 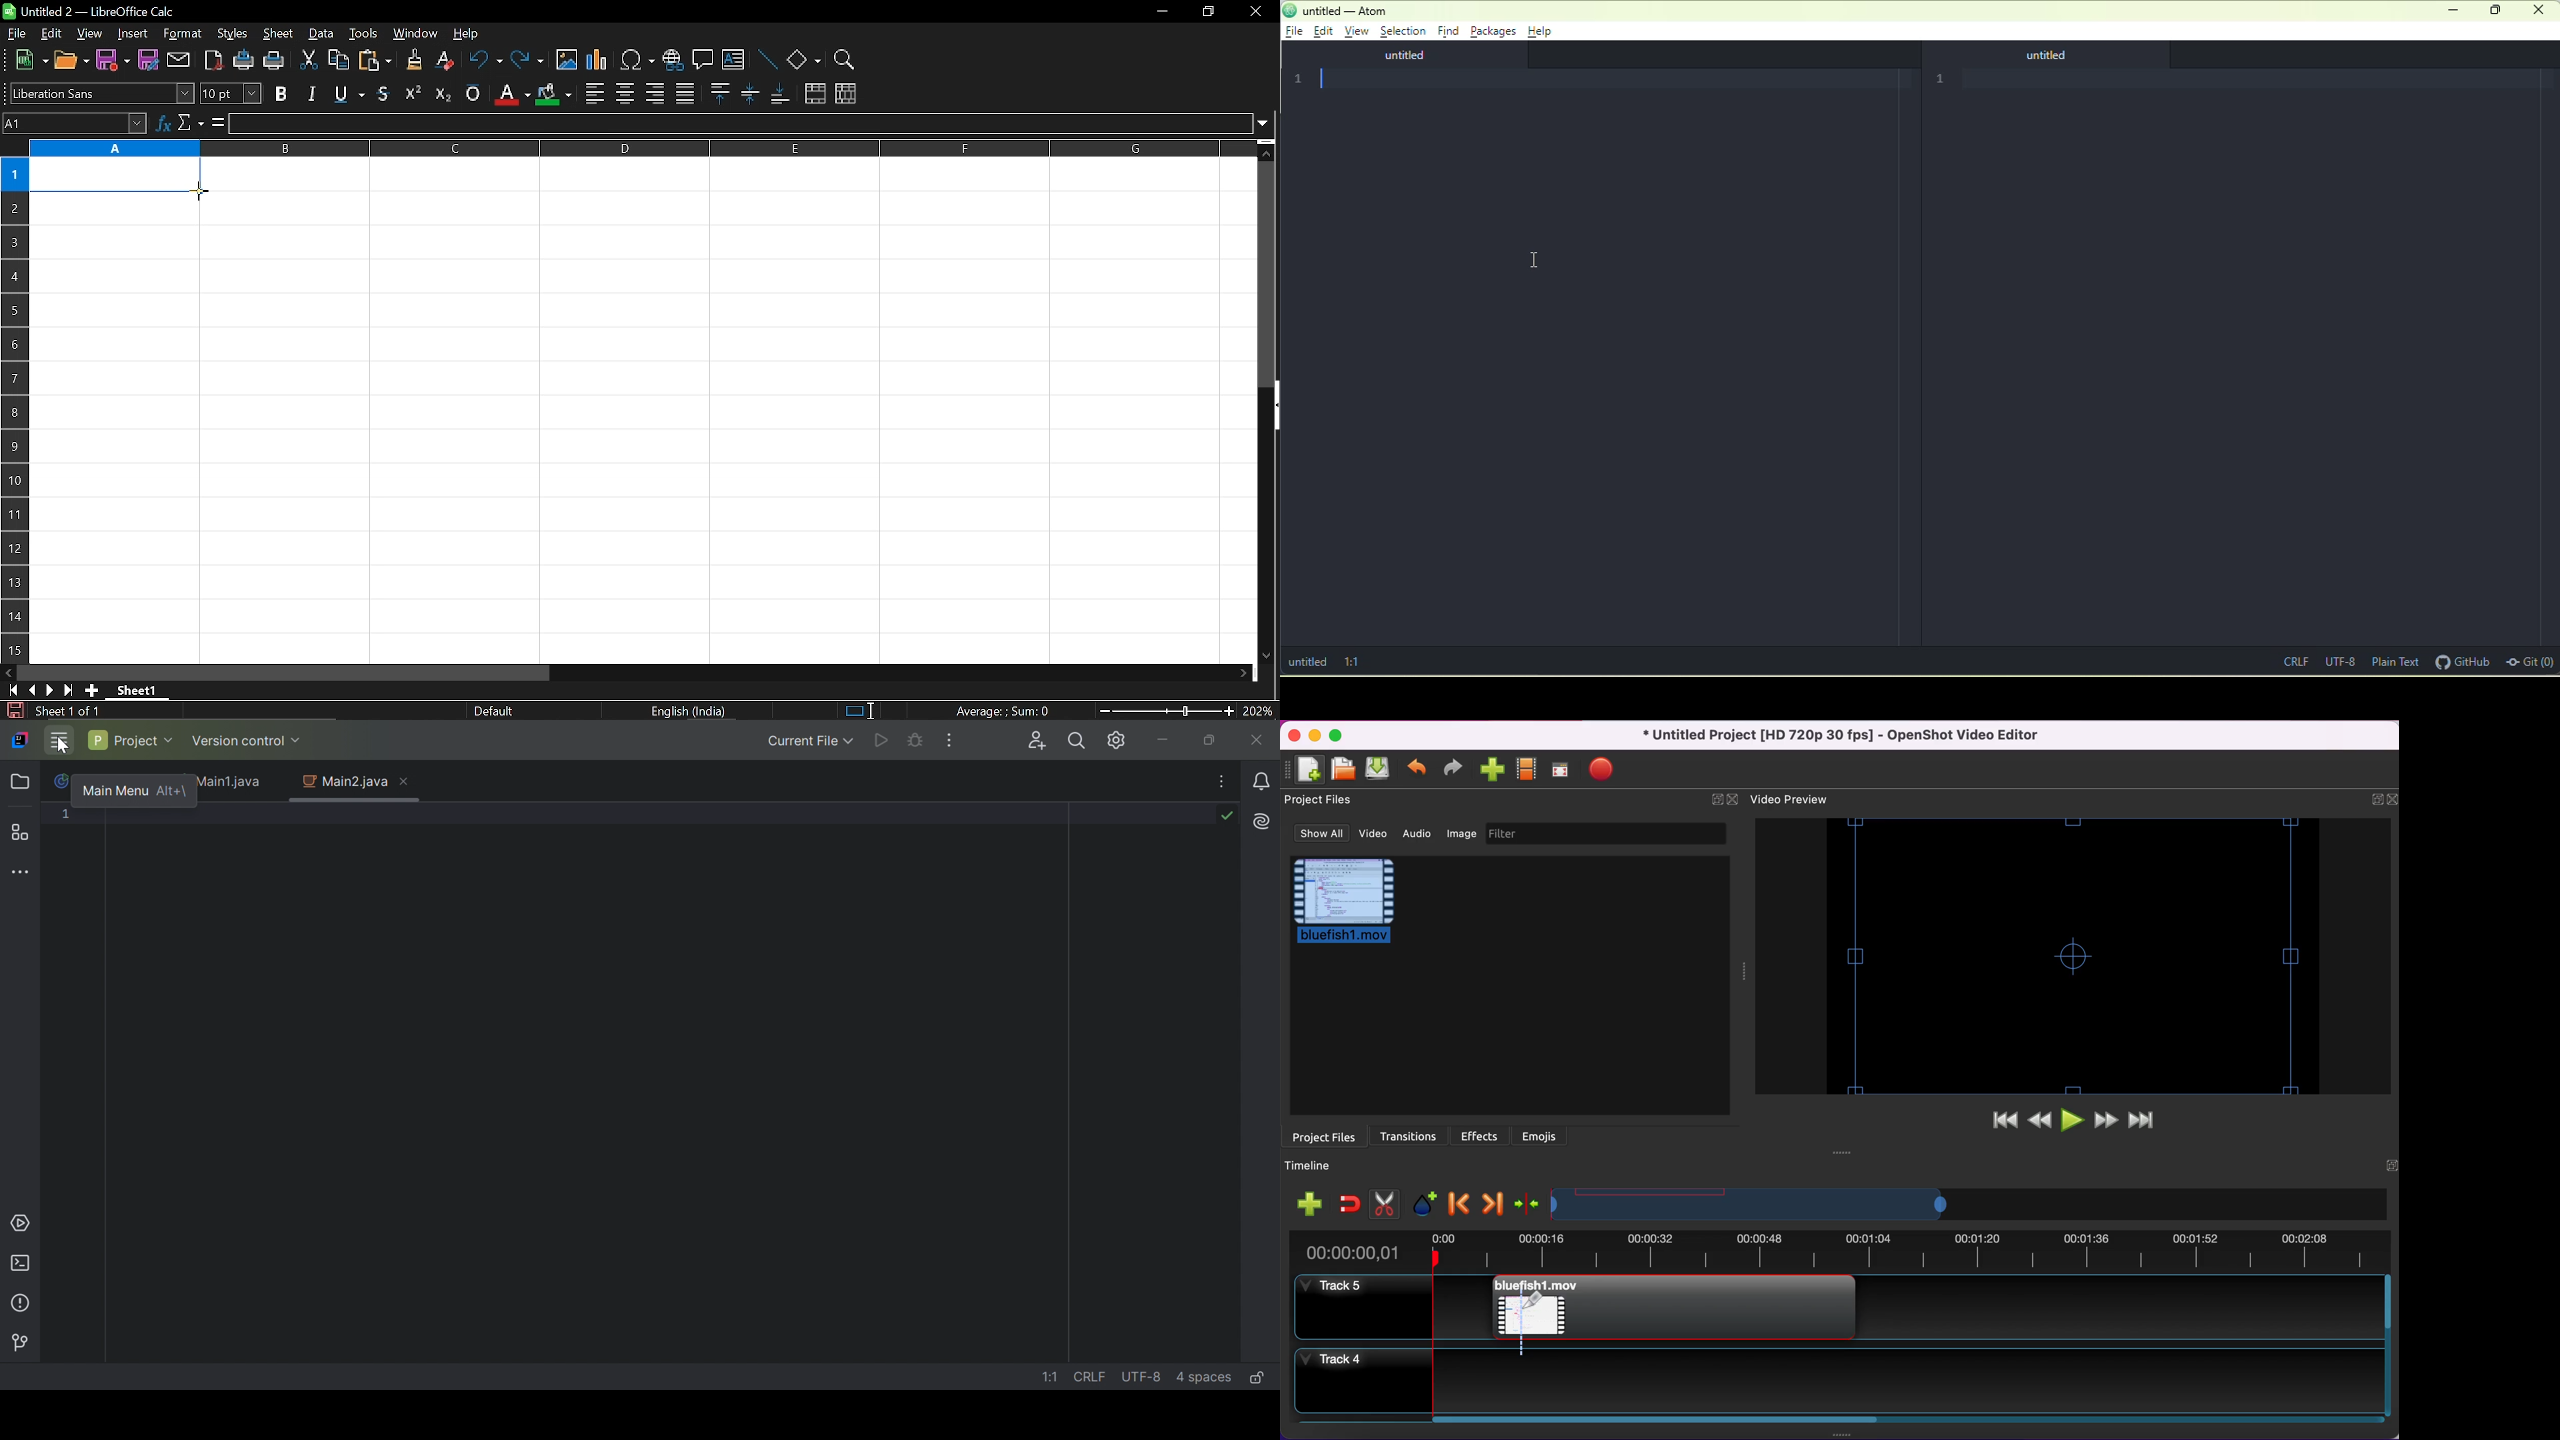 What do you see at coordinates (71, 62) in the screenshot?
I see `open` at bounding box center [71, 62].